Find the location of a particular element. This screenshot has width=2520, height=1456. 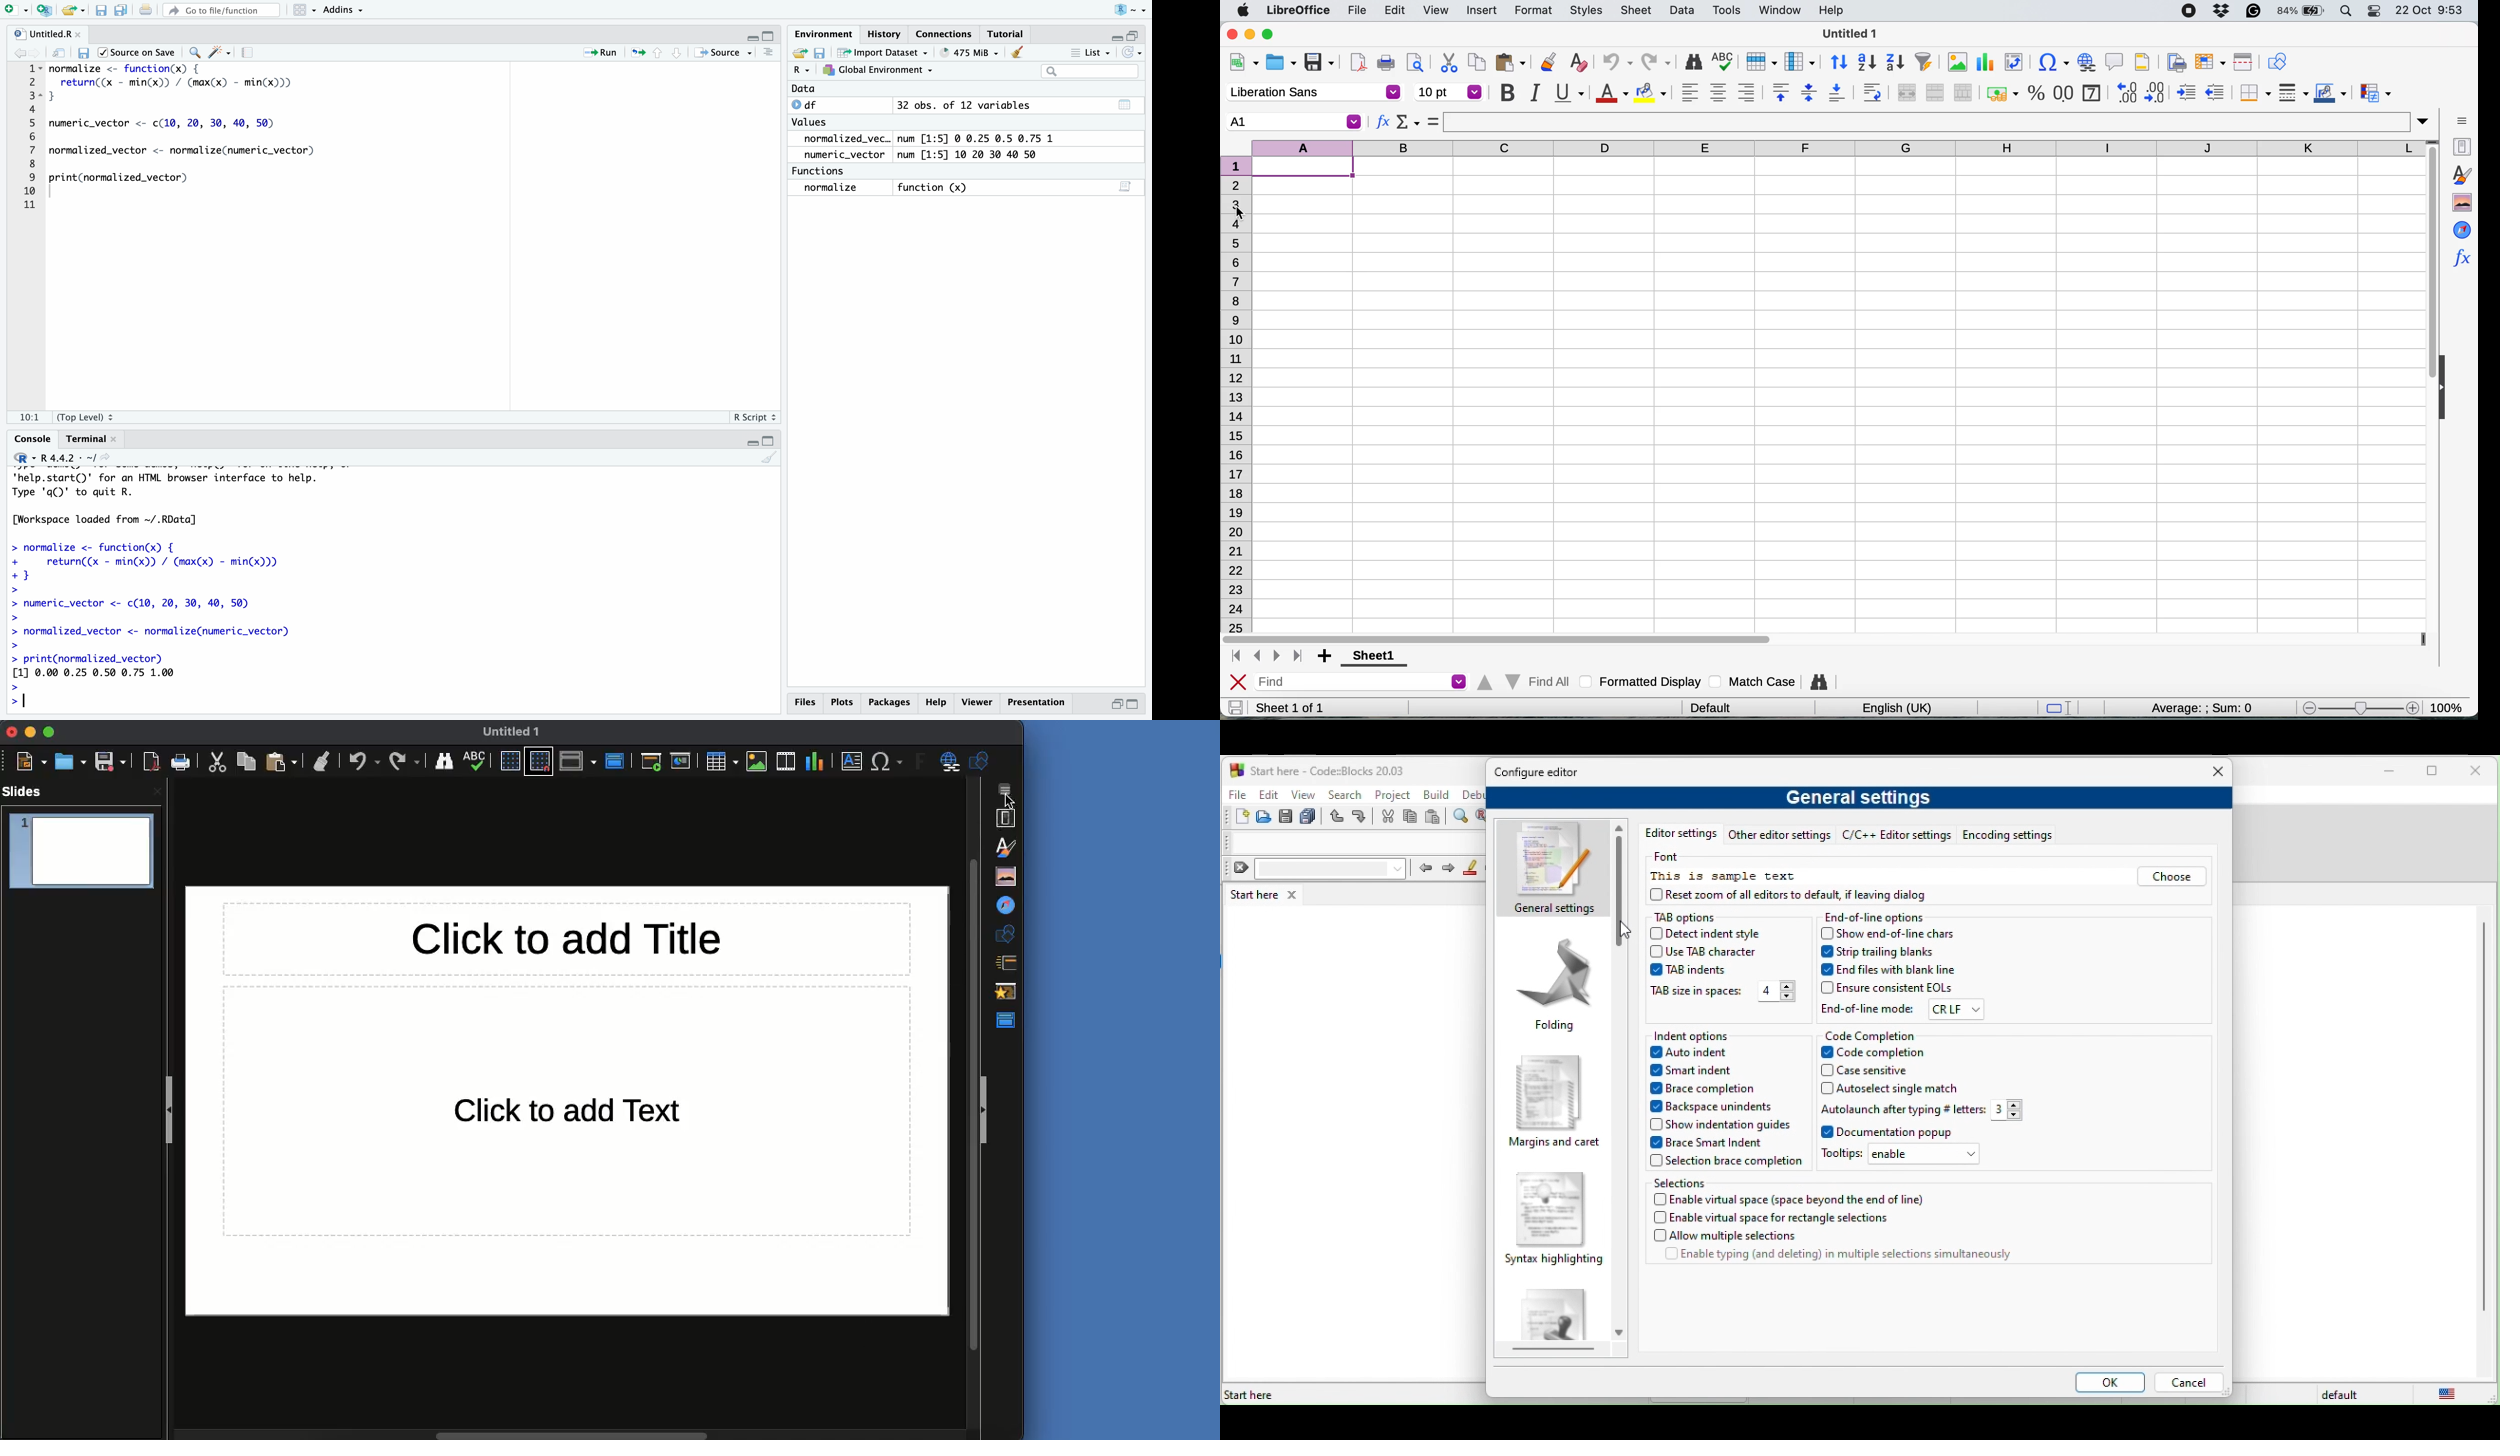

unmerge is located at coordinates (1964, 93).